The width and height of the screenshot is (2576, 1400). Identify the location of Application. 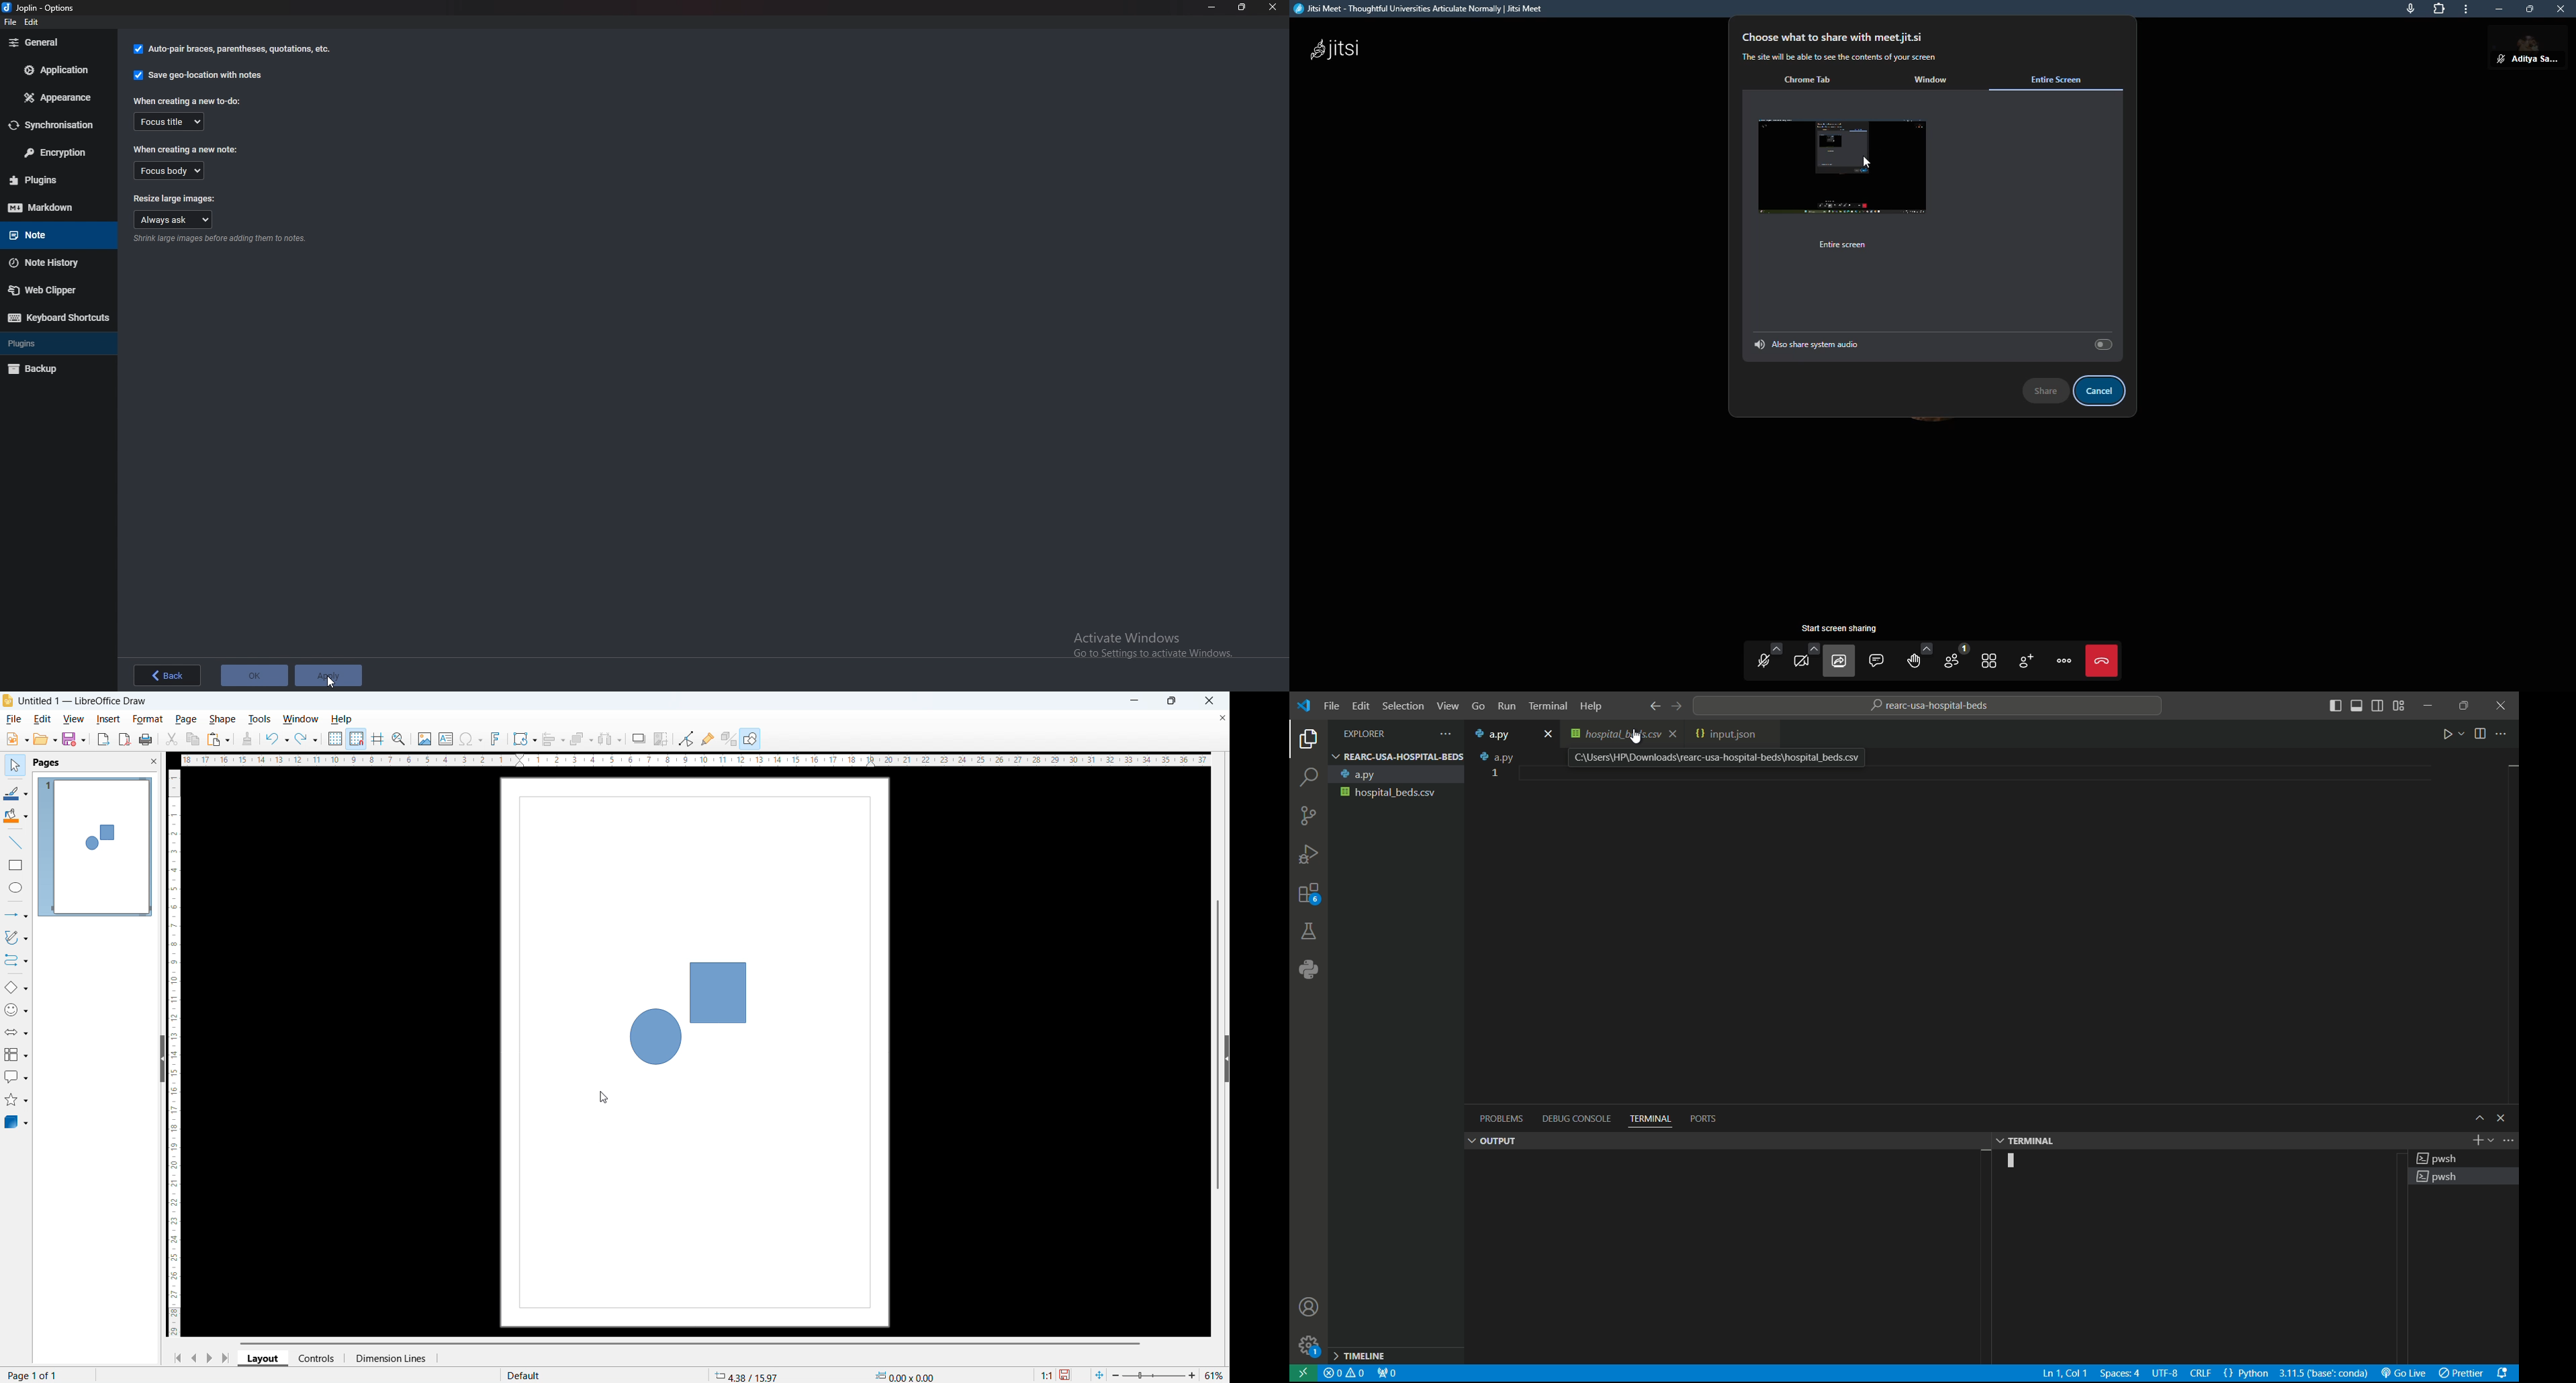
(58, 69).